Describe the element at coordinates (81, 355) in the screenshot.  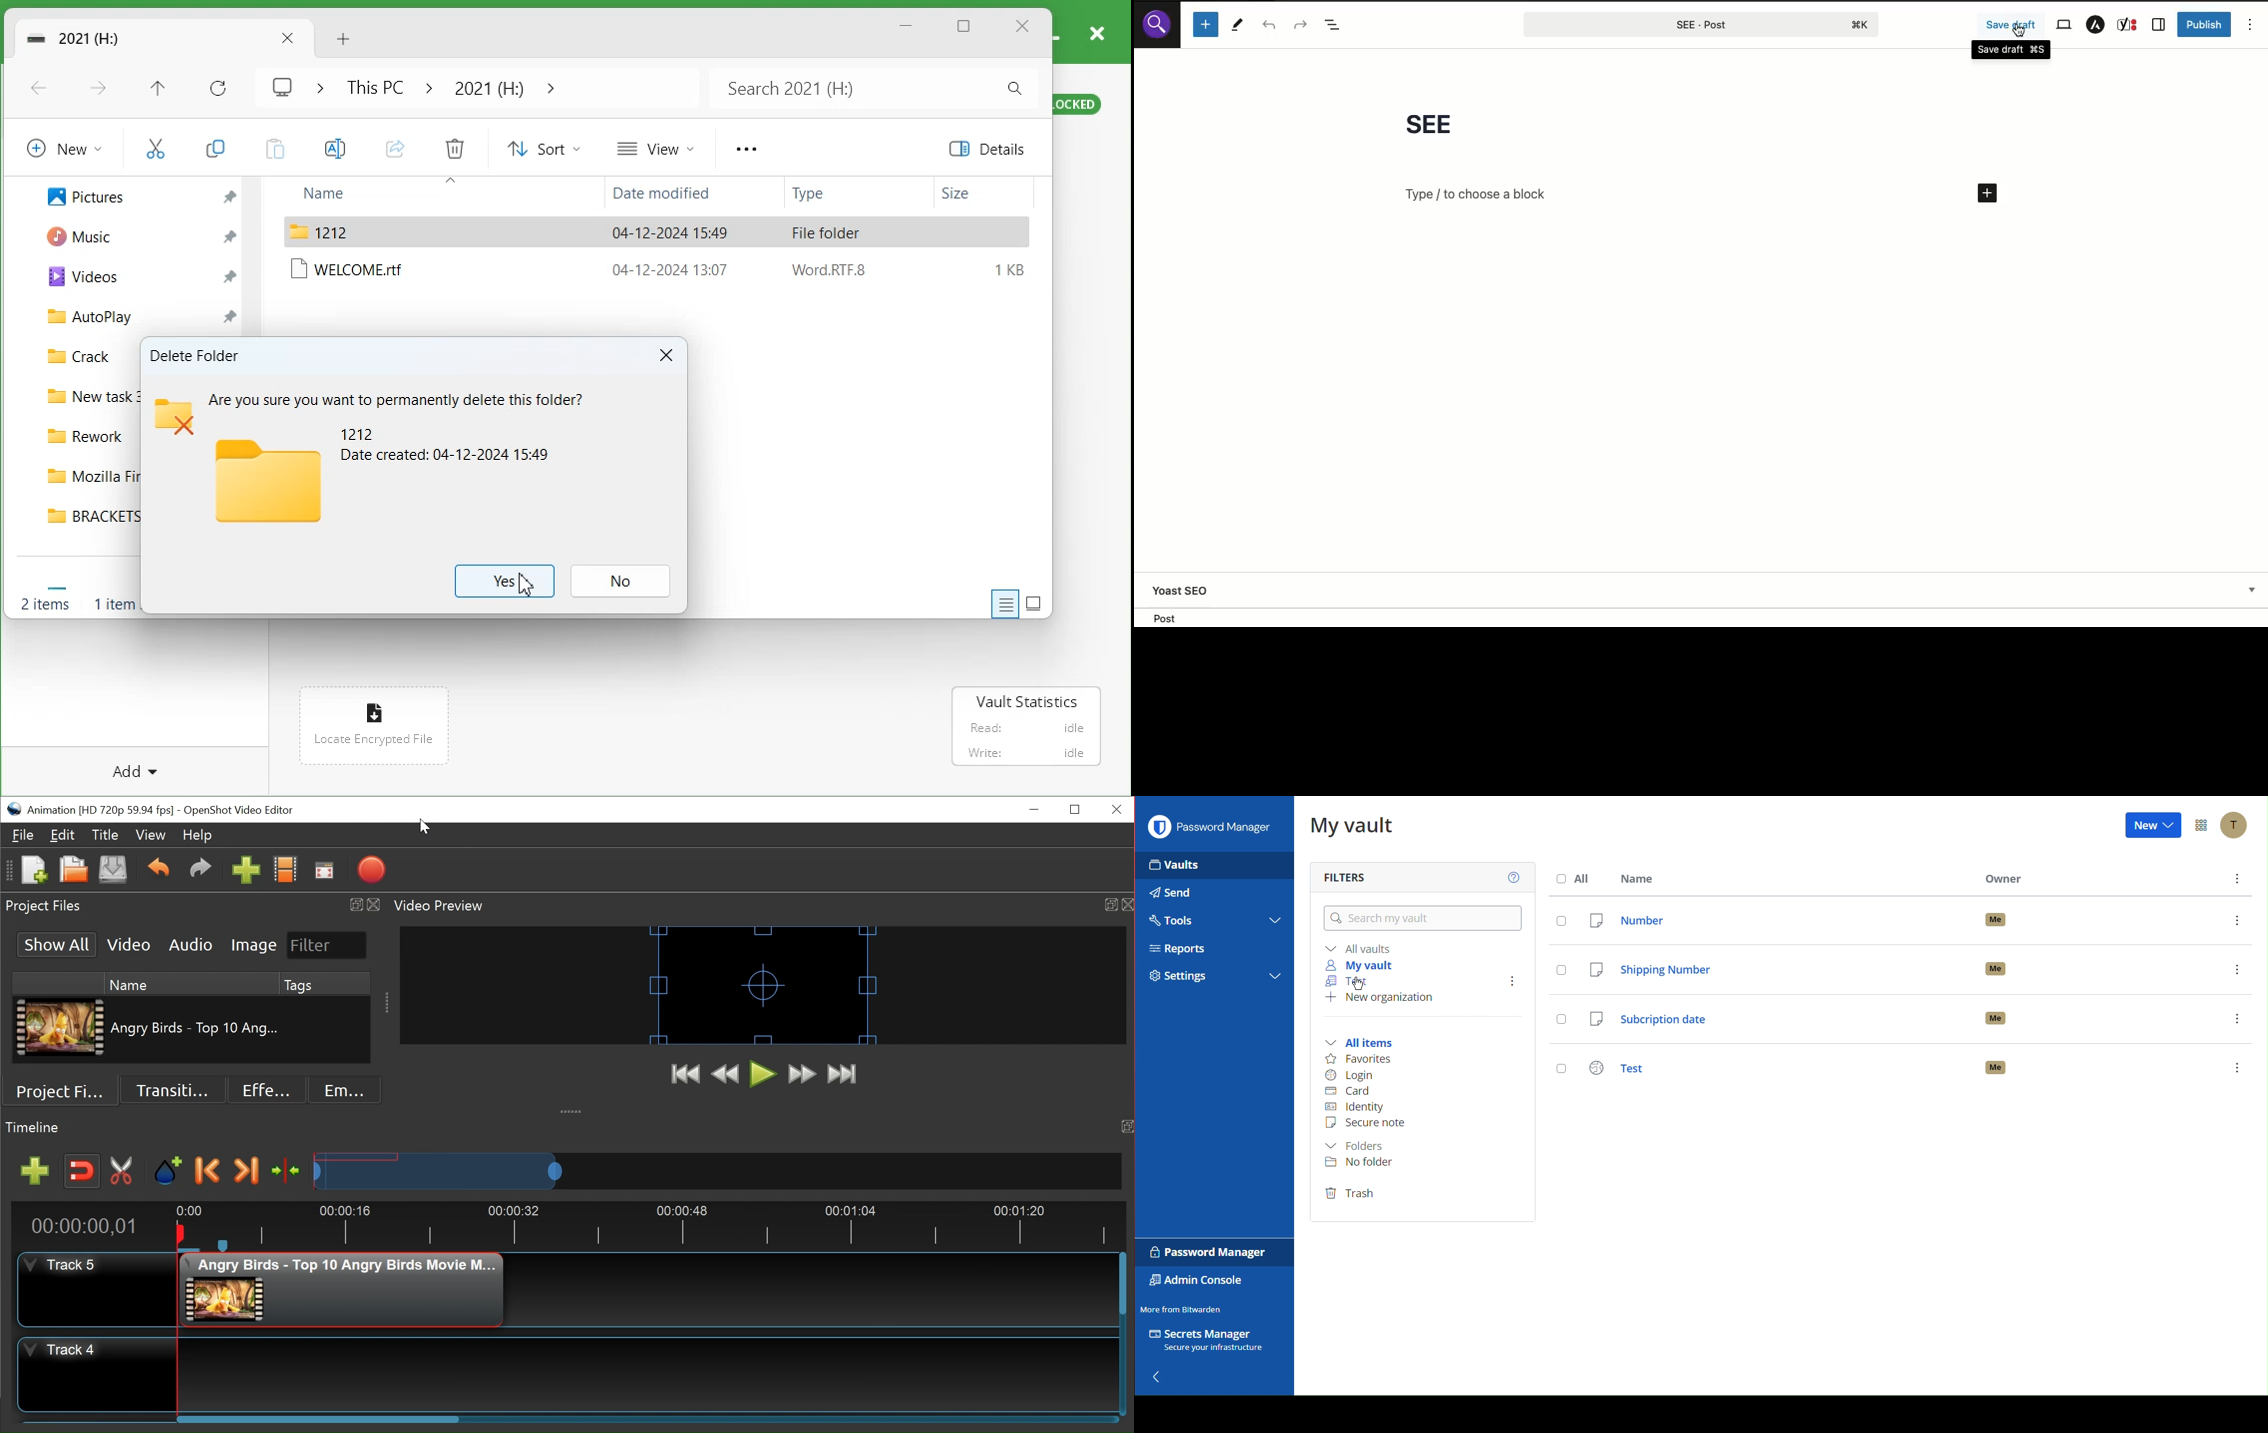
I see `Crack` at that location.